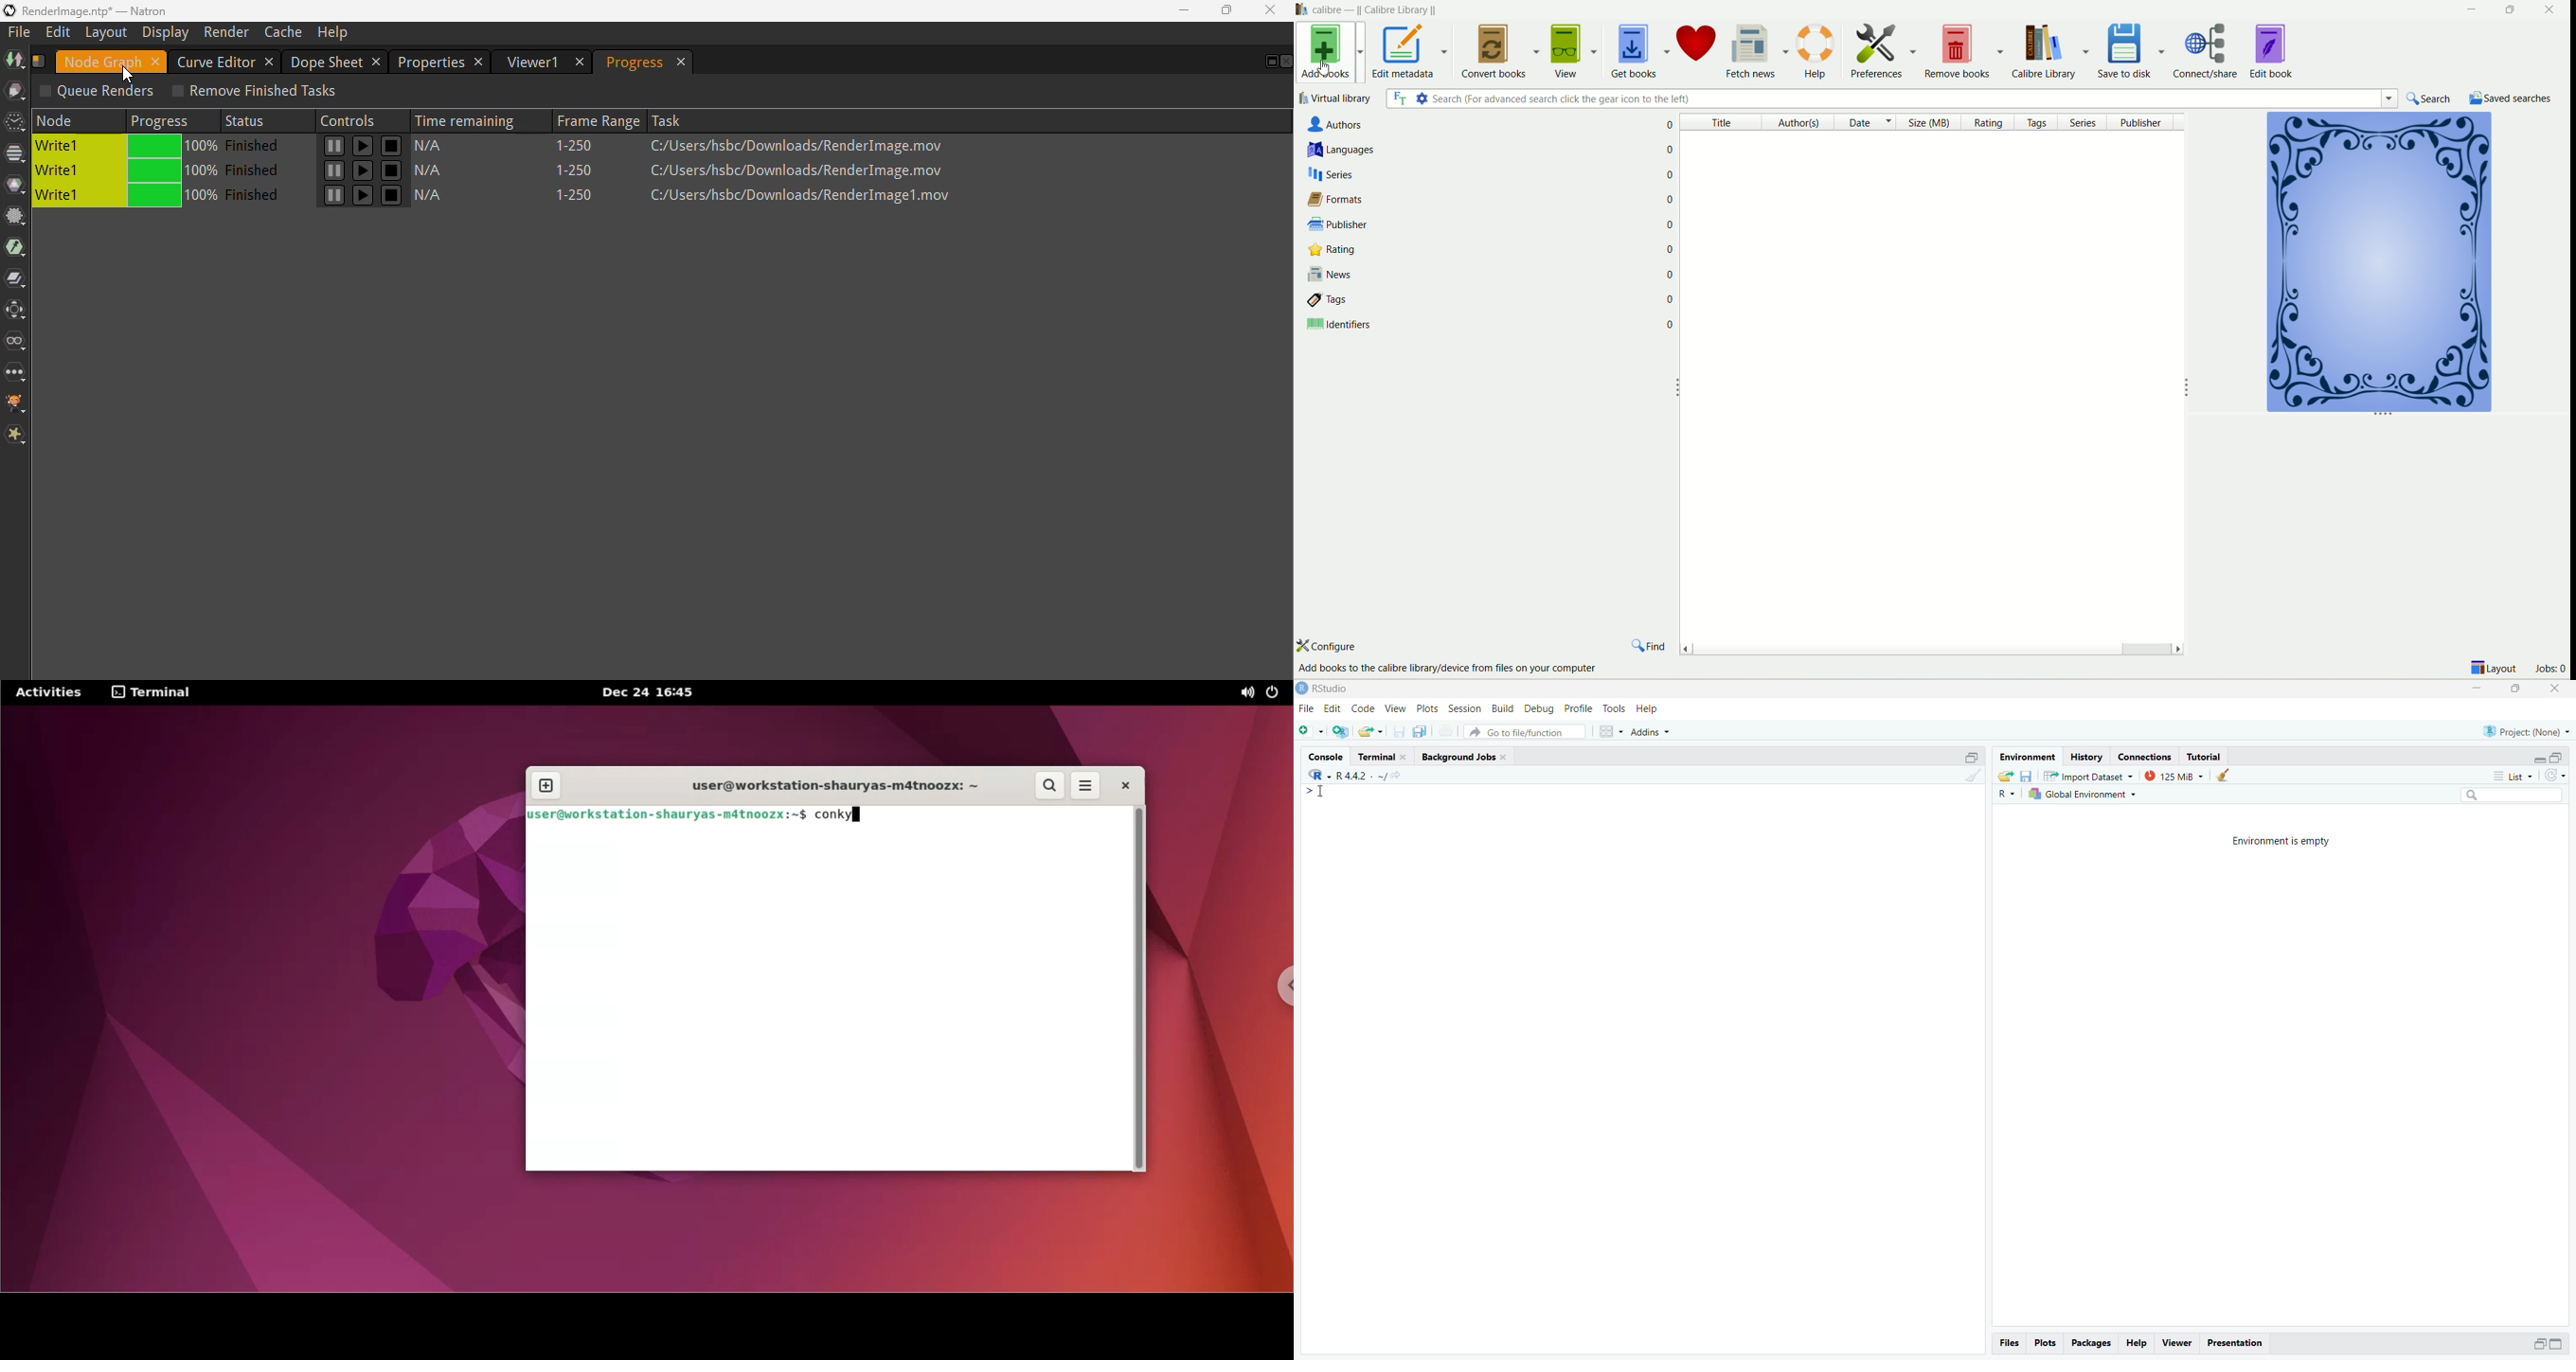 This screenshot has height=1372, width=2576. Describe the element at coordinates (1650, 732) in the screenshot. I see `Addins` at that location.